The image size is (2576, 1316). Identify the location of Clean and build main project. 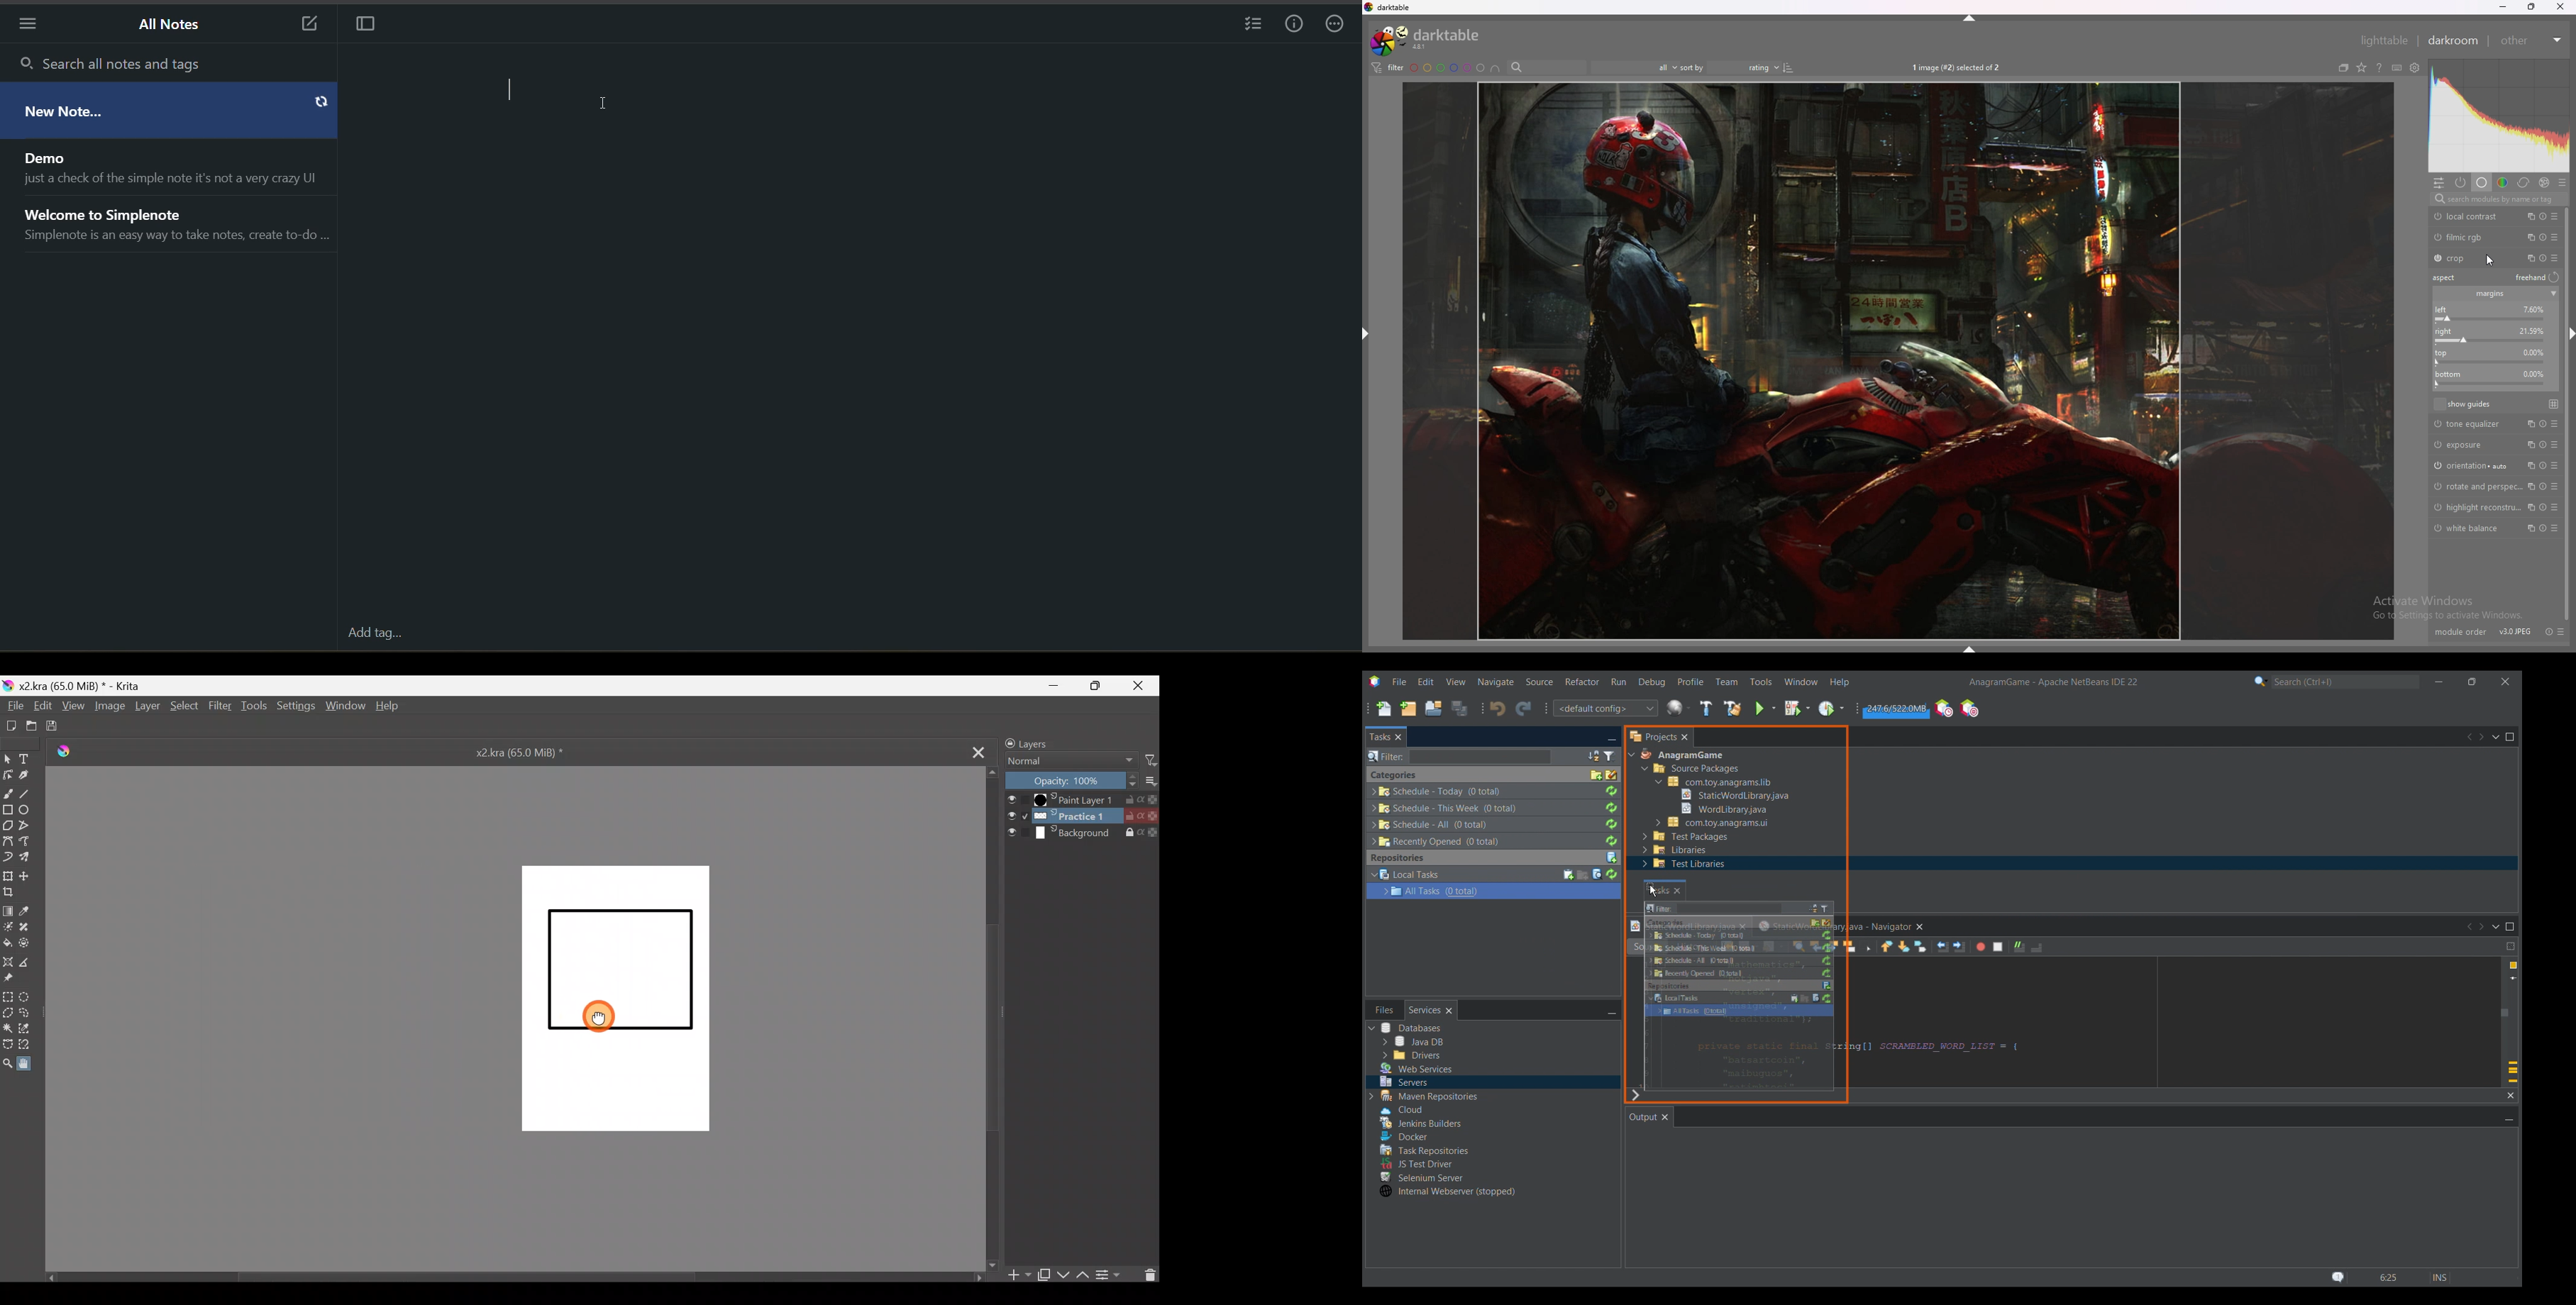
(1733, 708).